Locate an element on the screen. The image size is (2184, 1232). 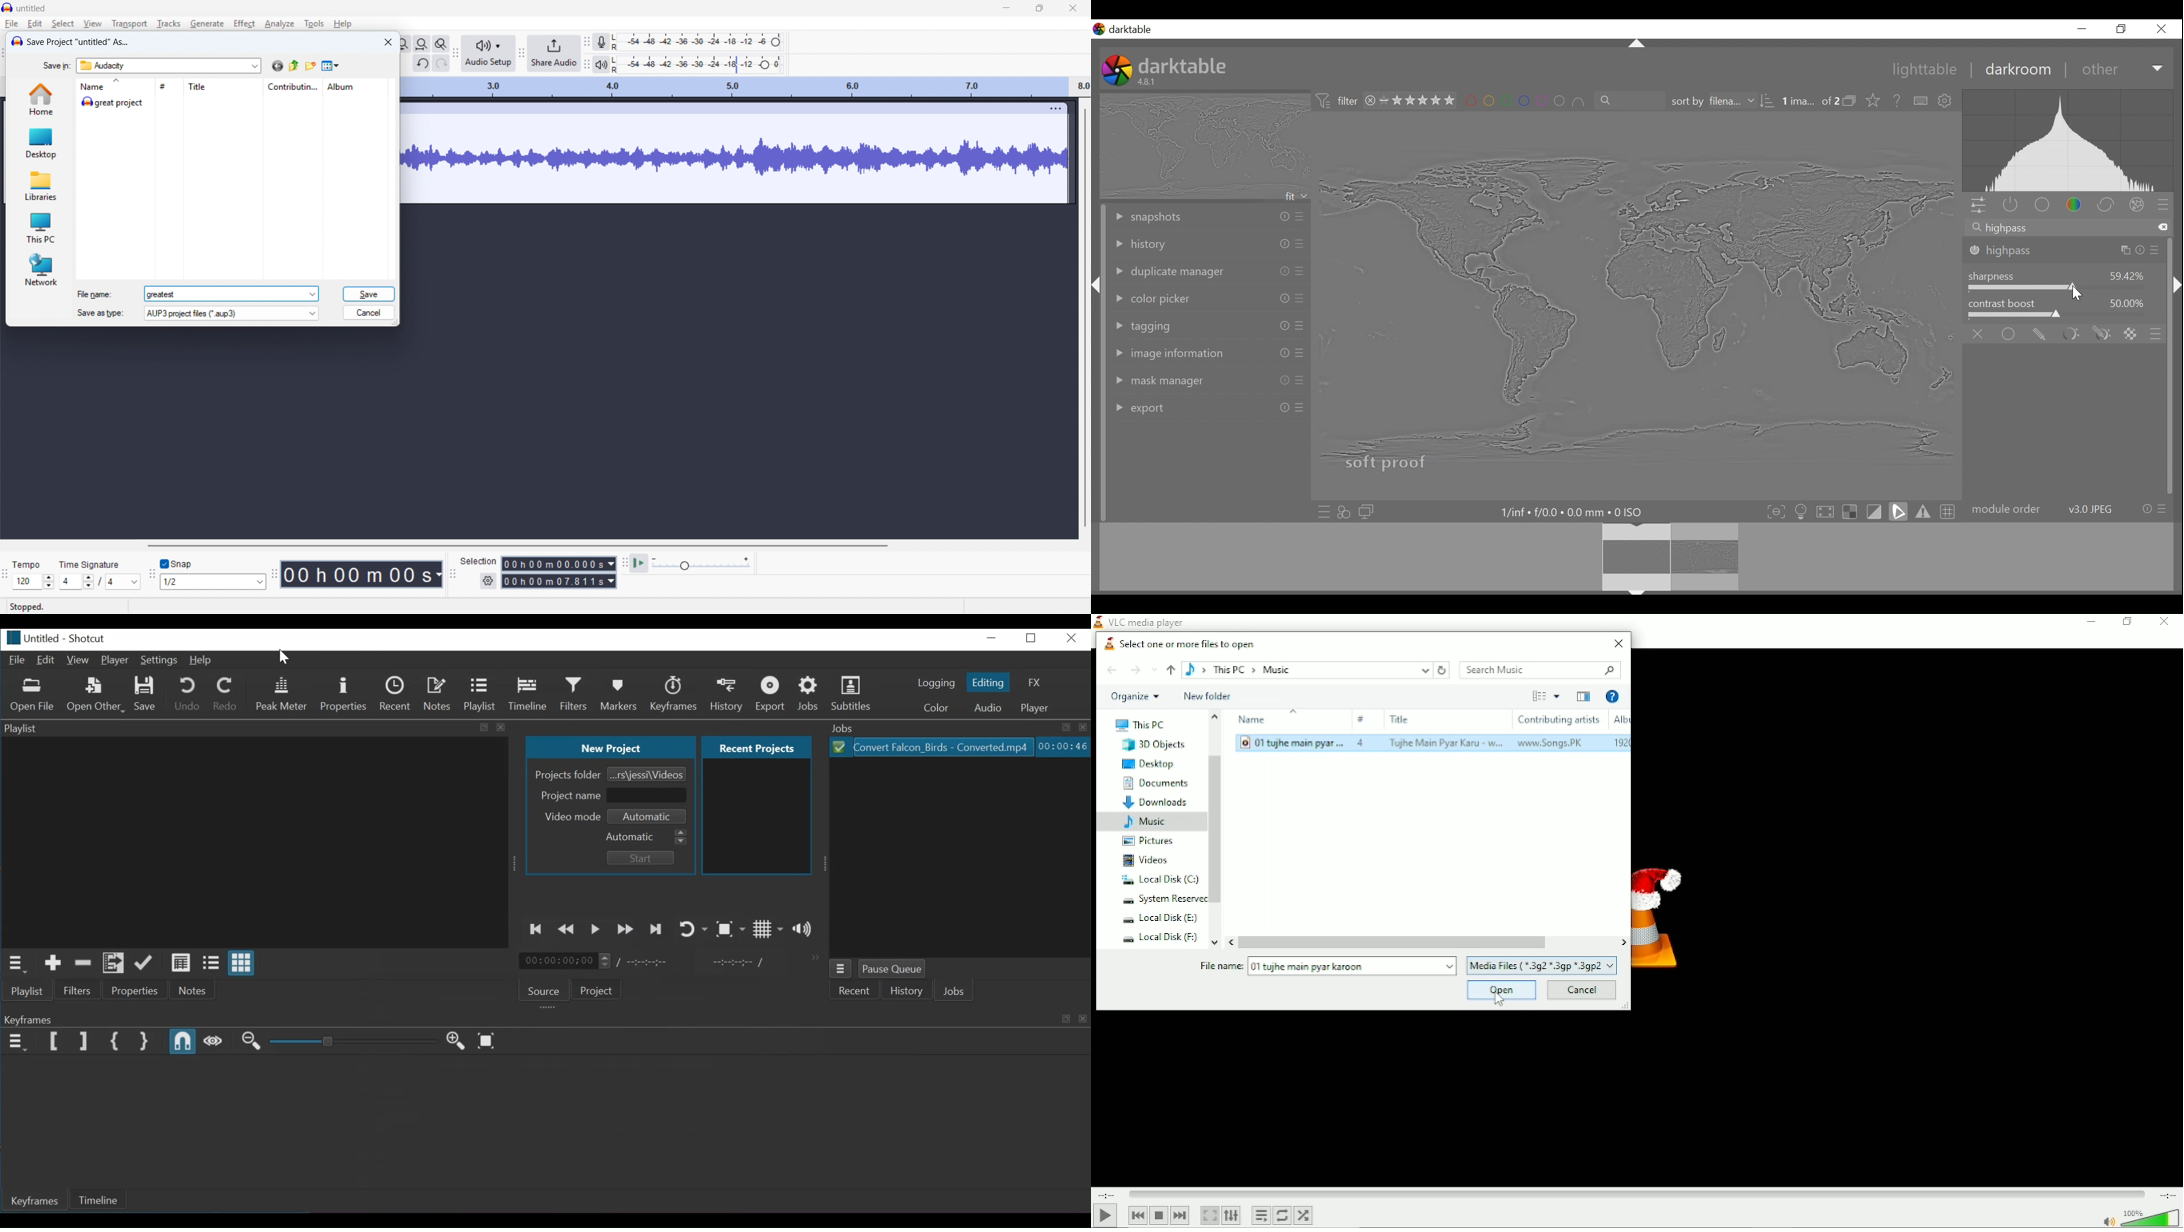
Open File is located at coordinates (36, 695).